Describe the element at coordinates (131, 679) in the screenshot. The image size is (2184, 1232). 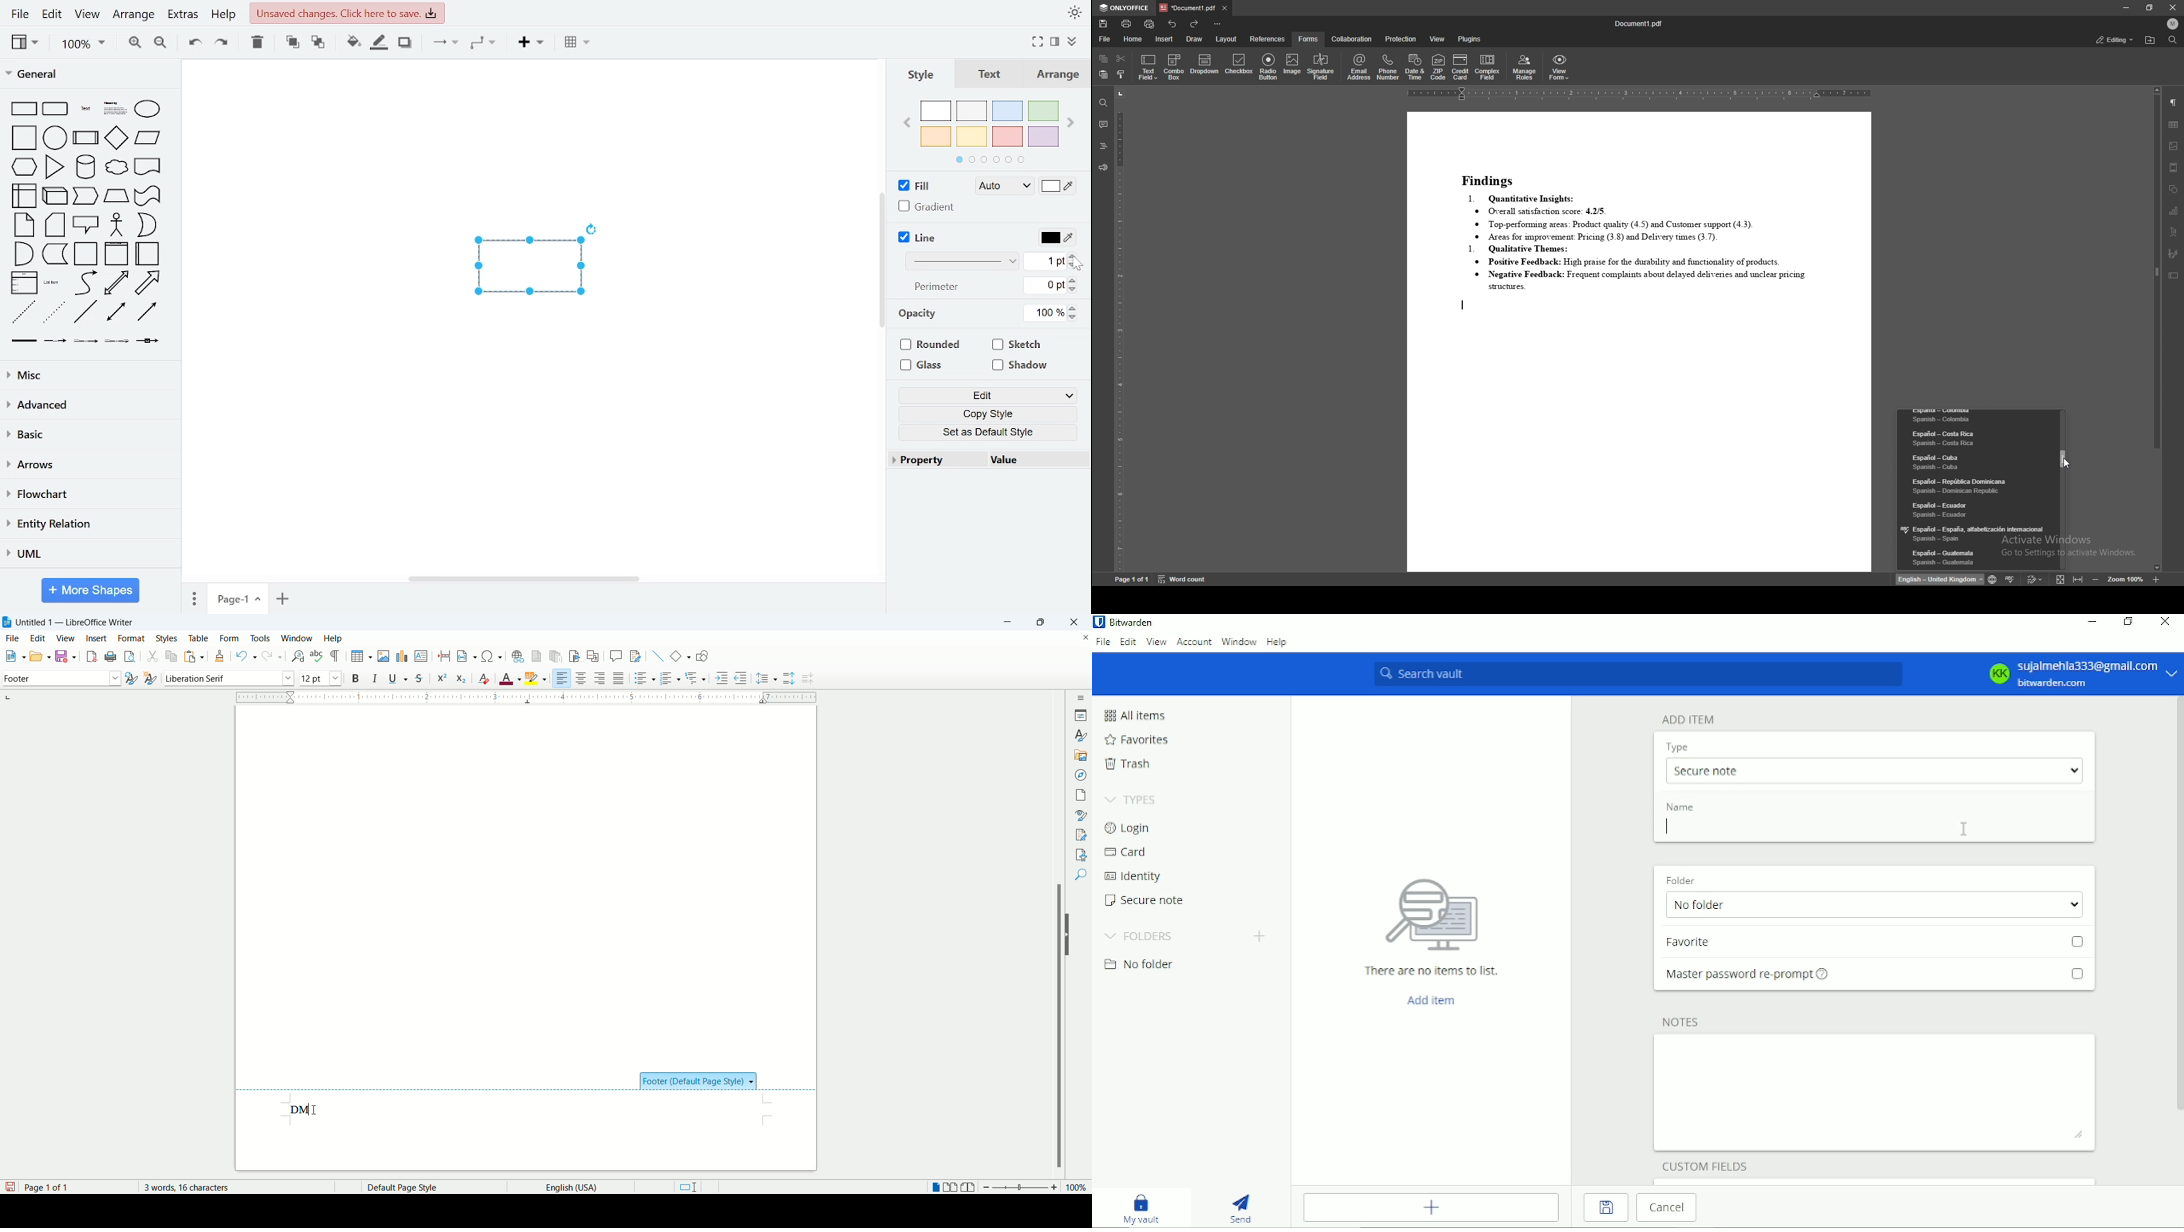
I see `update style` at that location.